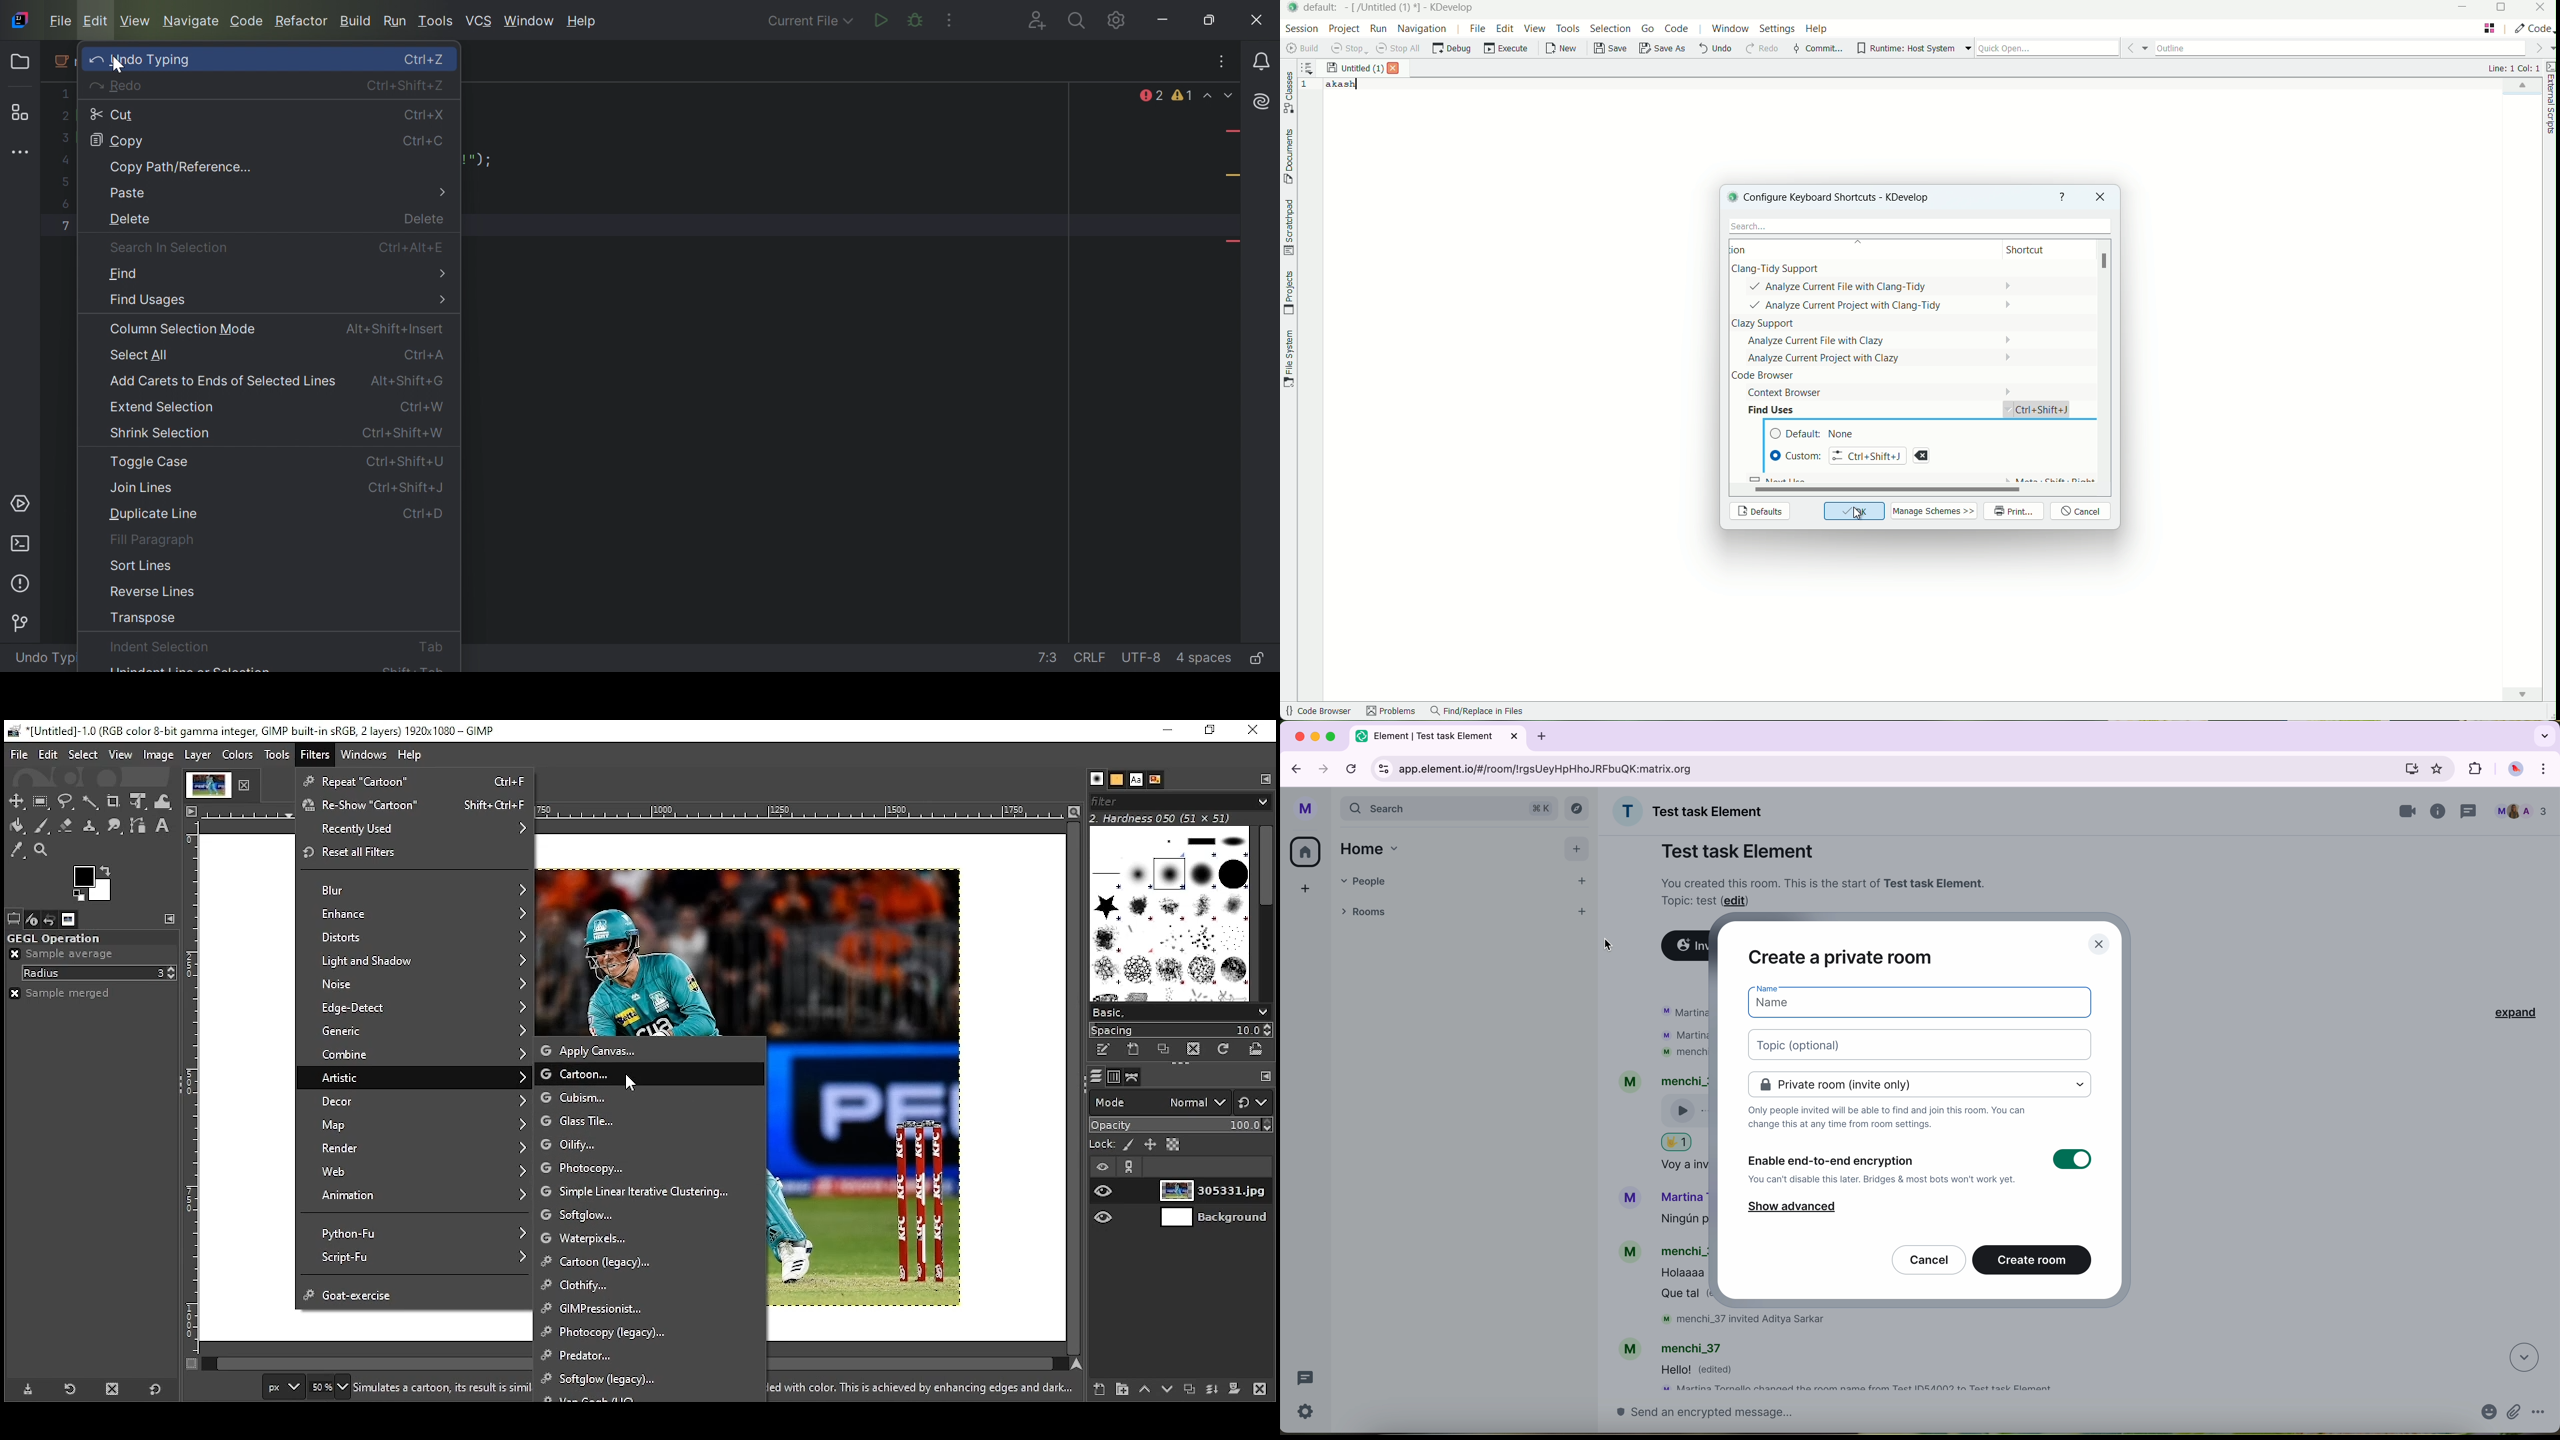  I want to click on move layer one step down, so click(1168, 1390).